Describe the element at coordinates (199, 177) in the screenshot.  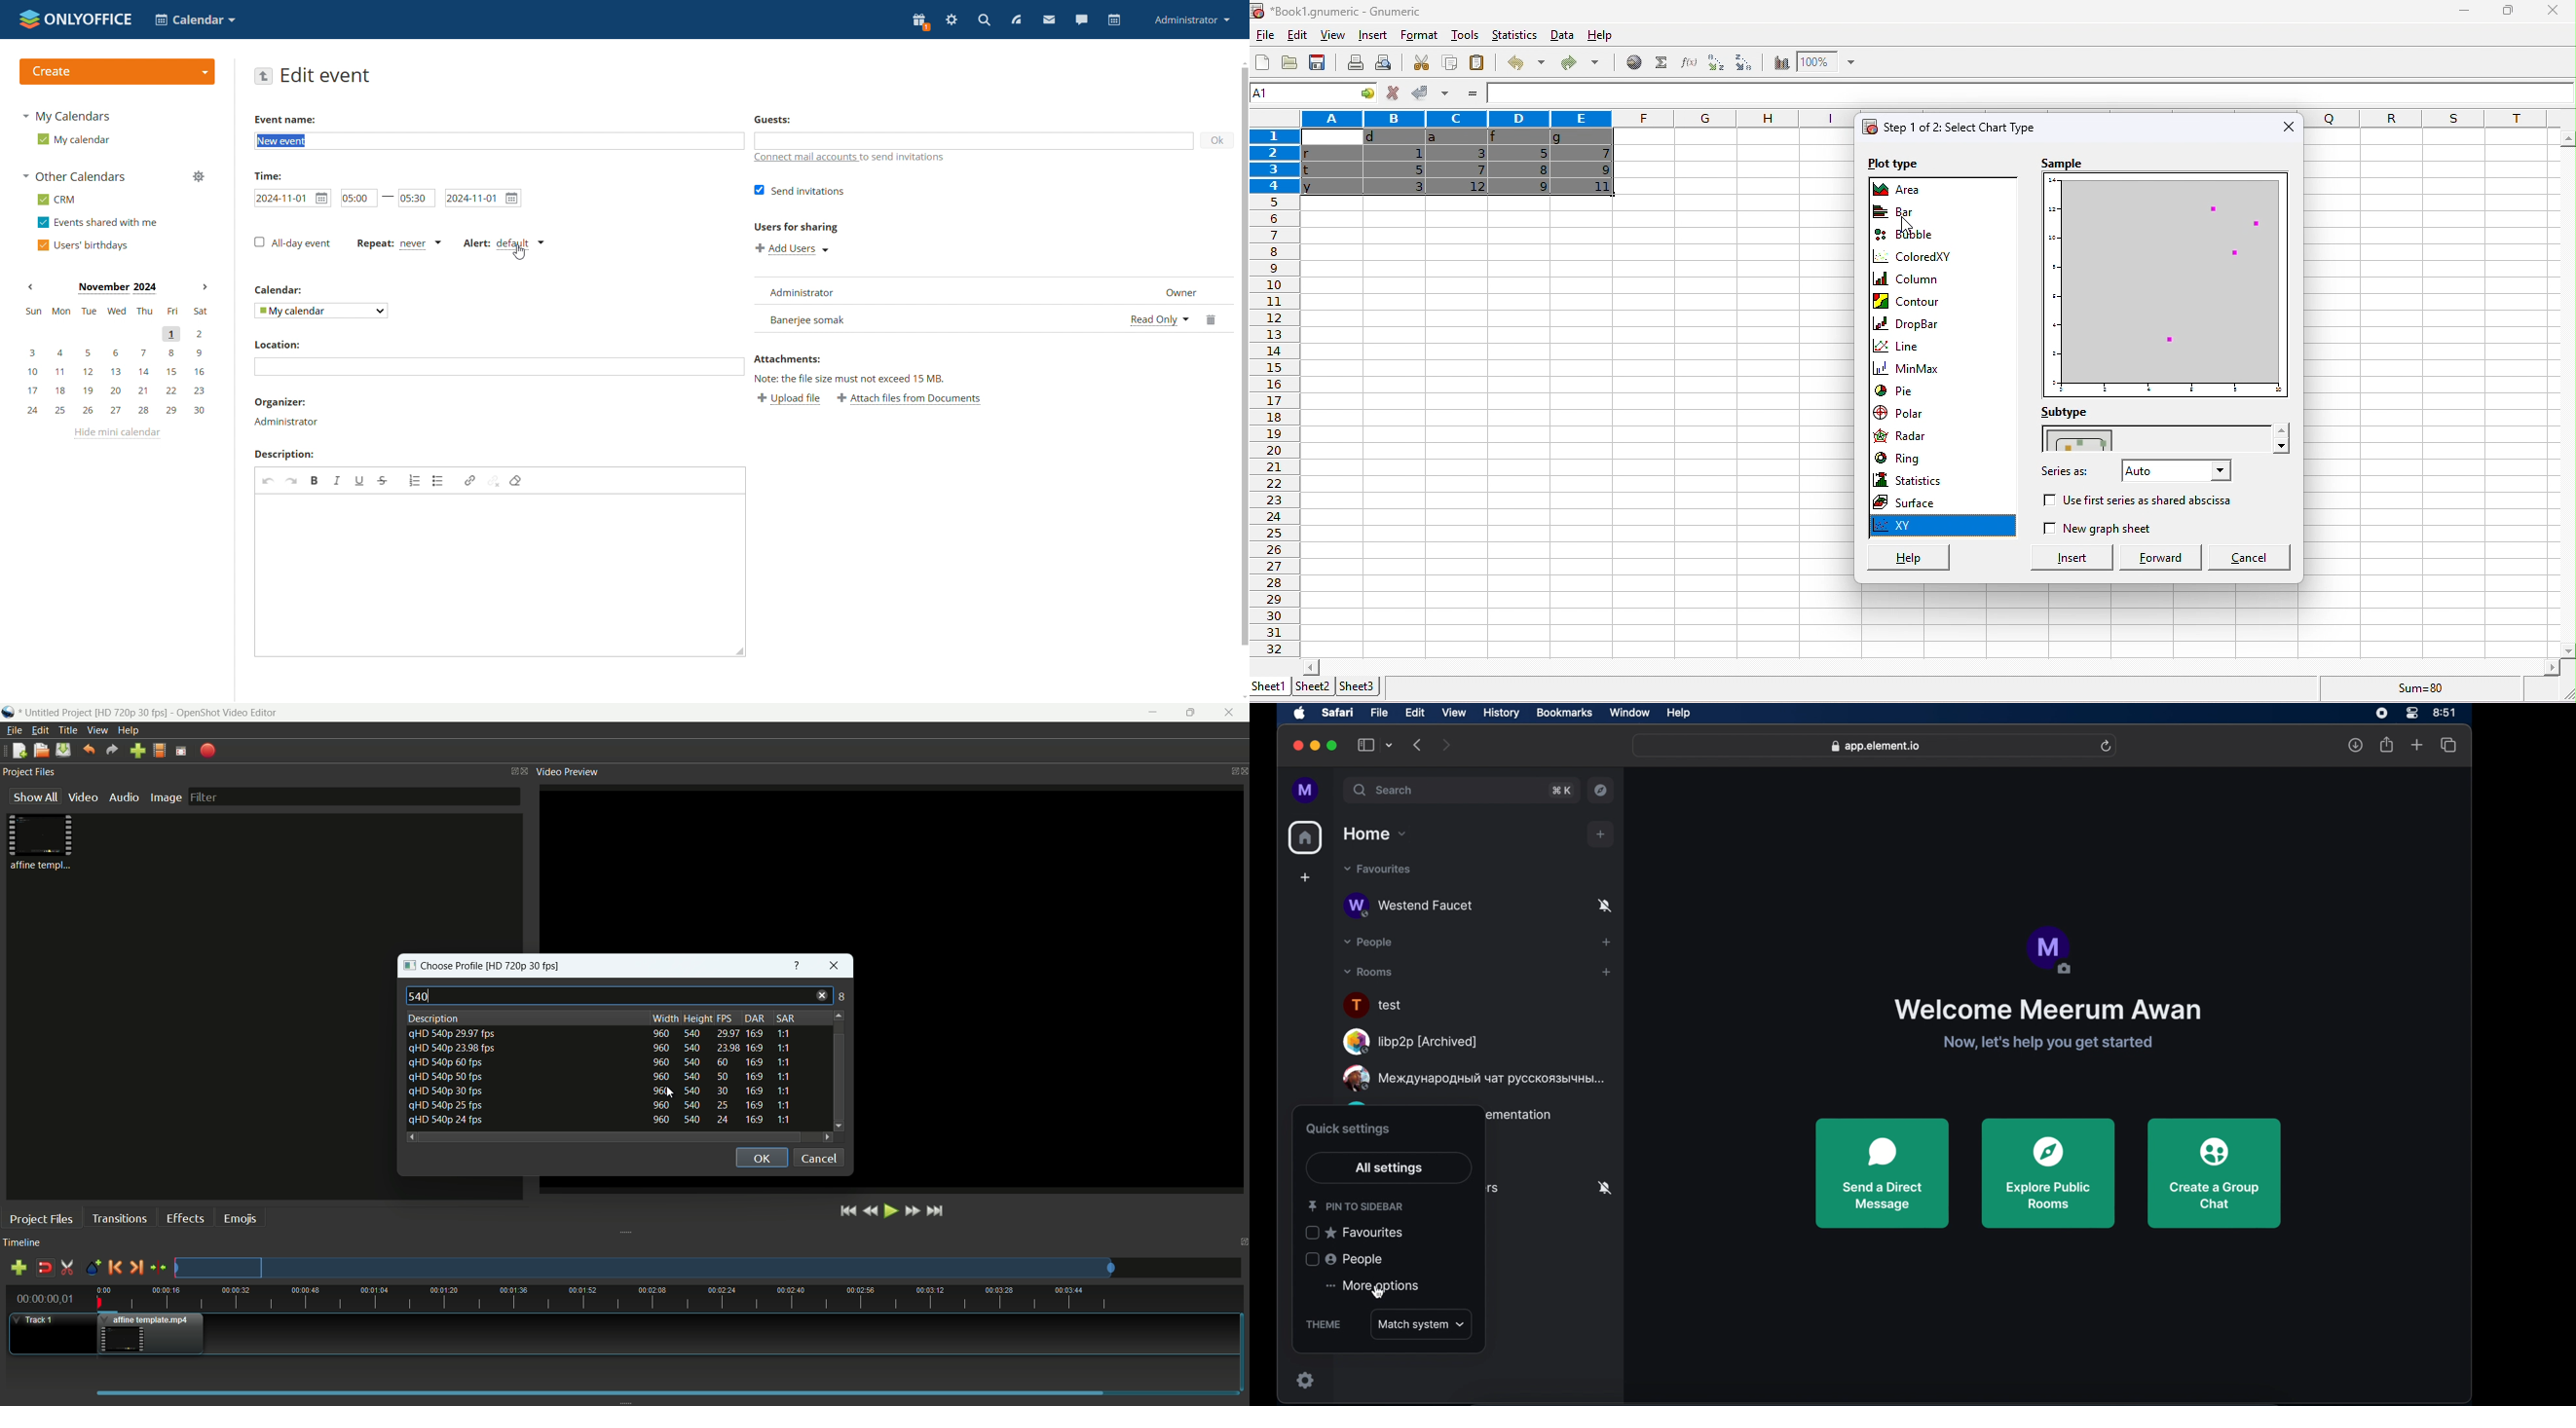
I see `manage` at that location.